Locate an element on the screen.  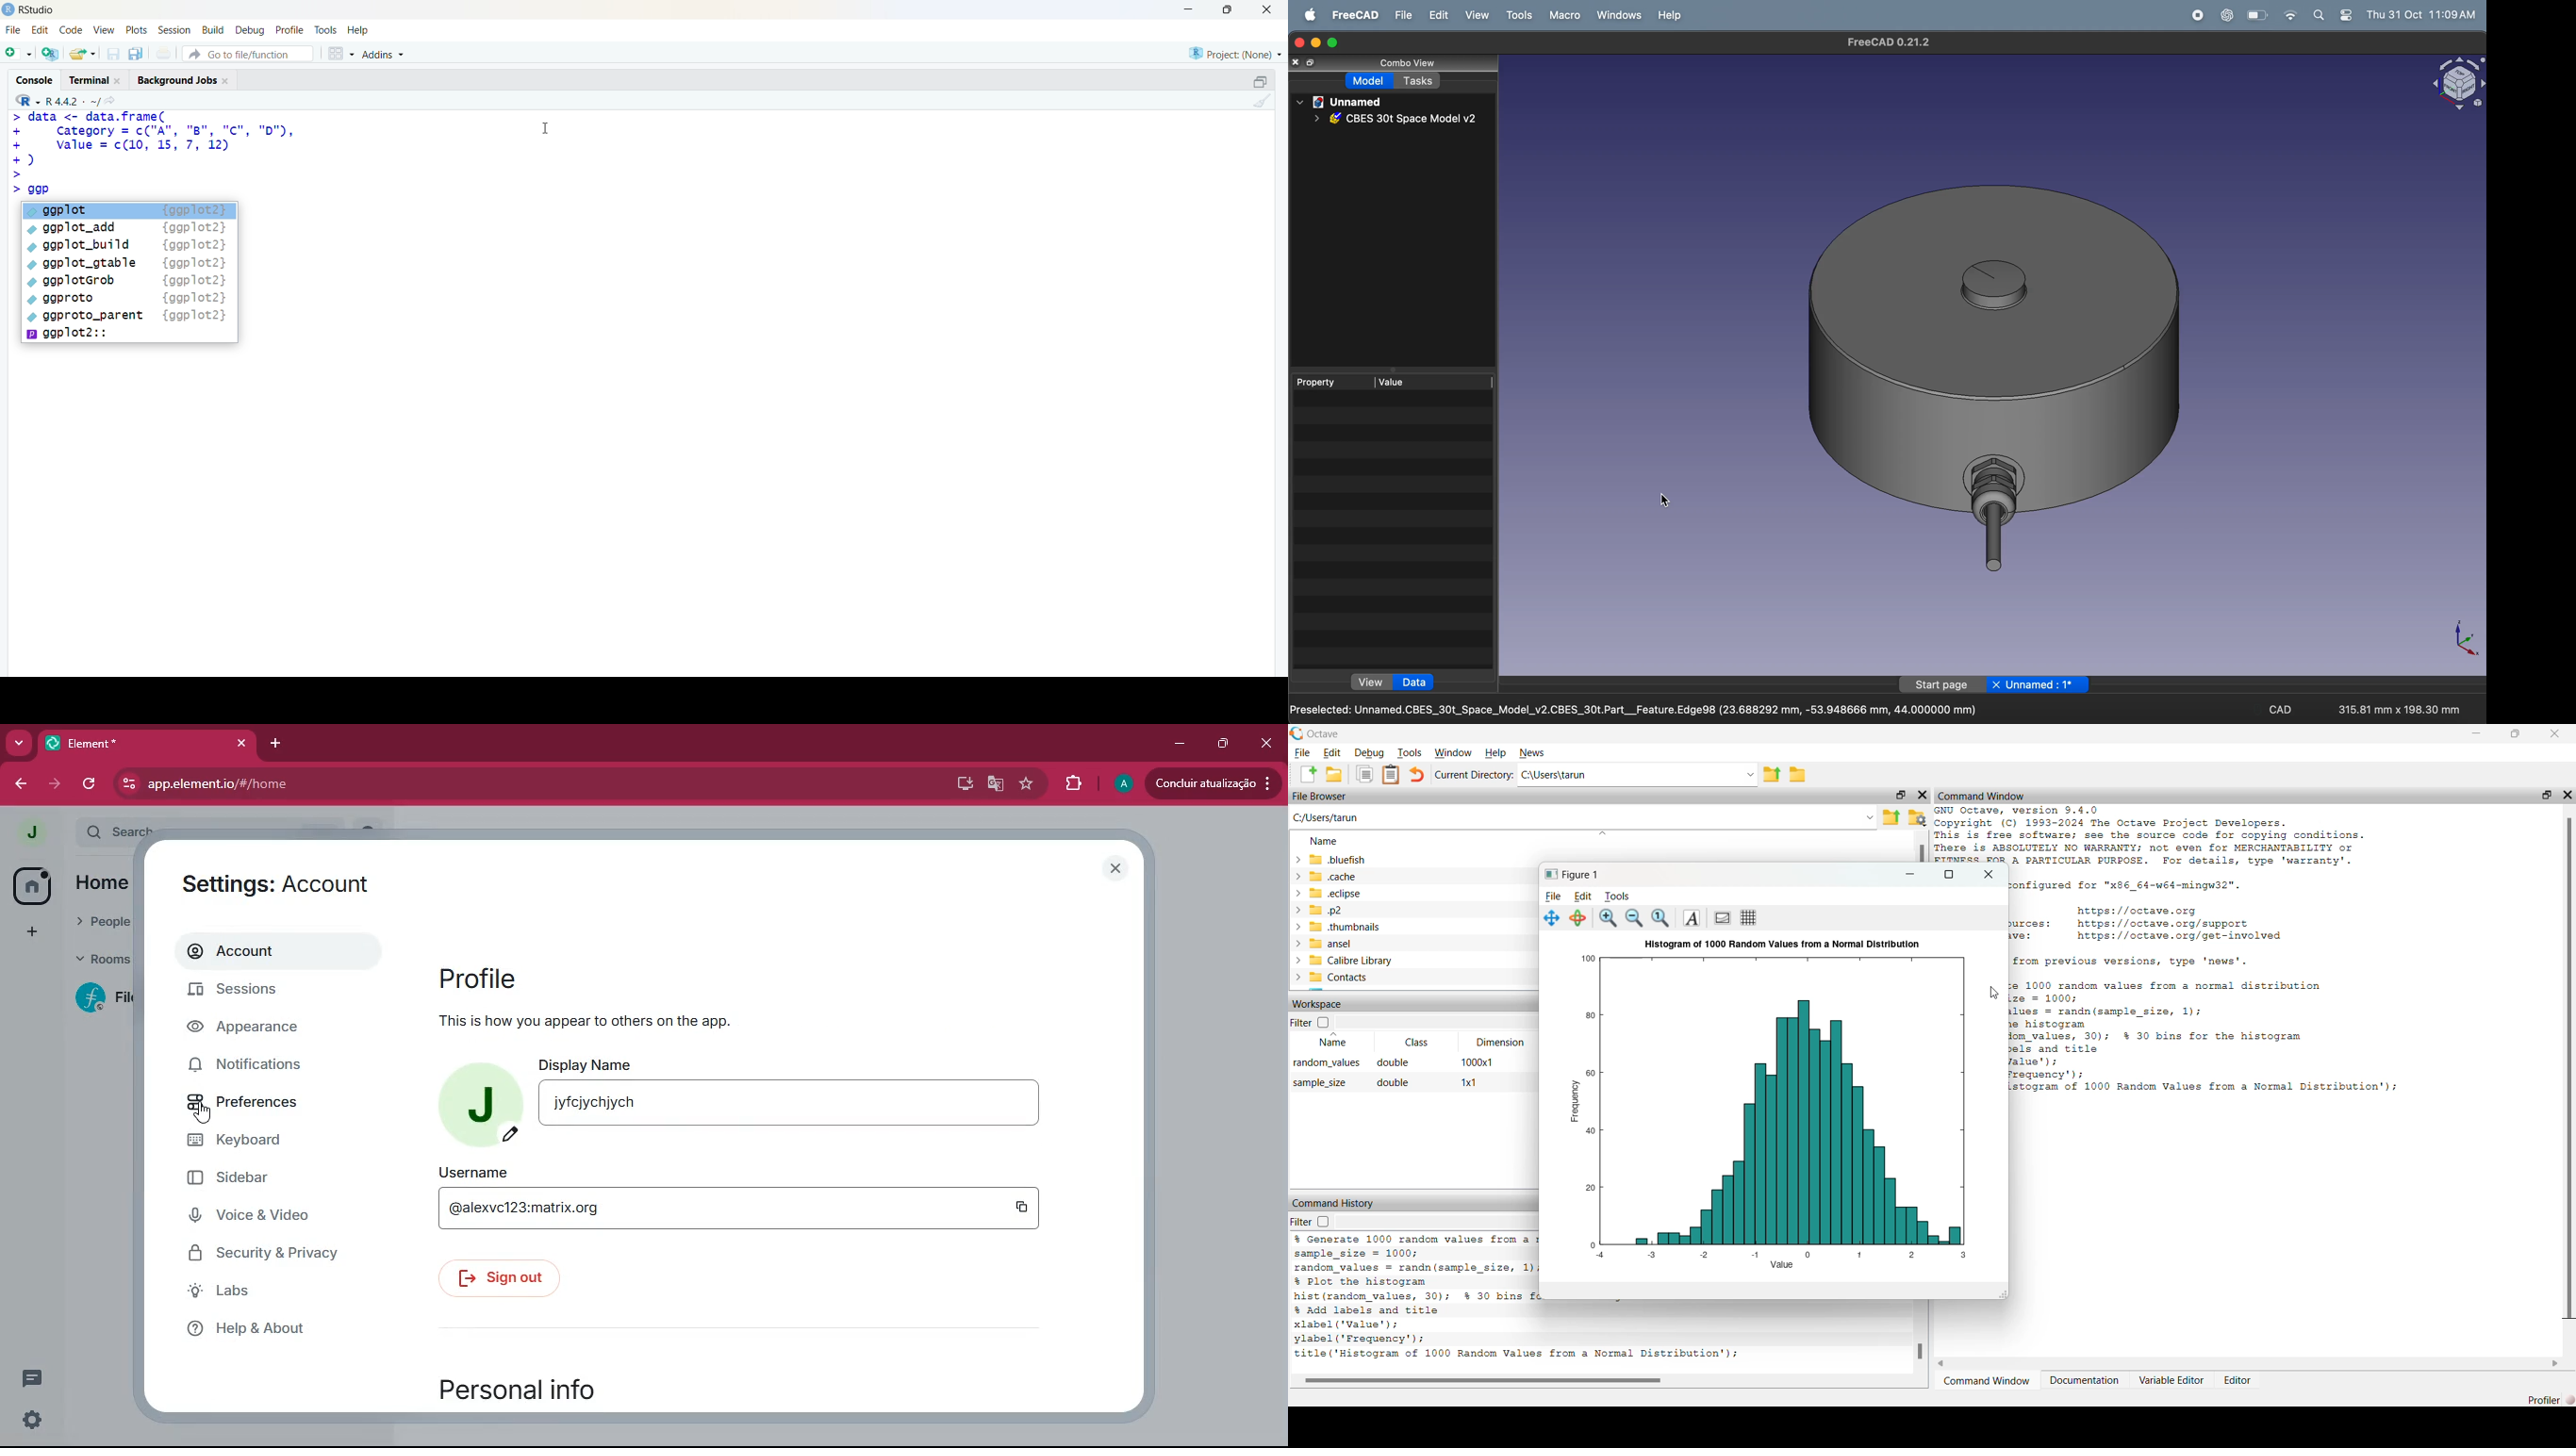
tasks is located at coordinates (1420, 80).